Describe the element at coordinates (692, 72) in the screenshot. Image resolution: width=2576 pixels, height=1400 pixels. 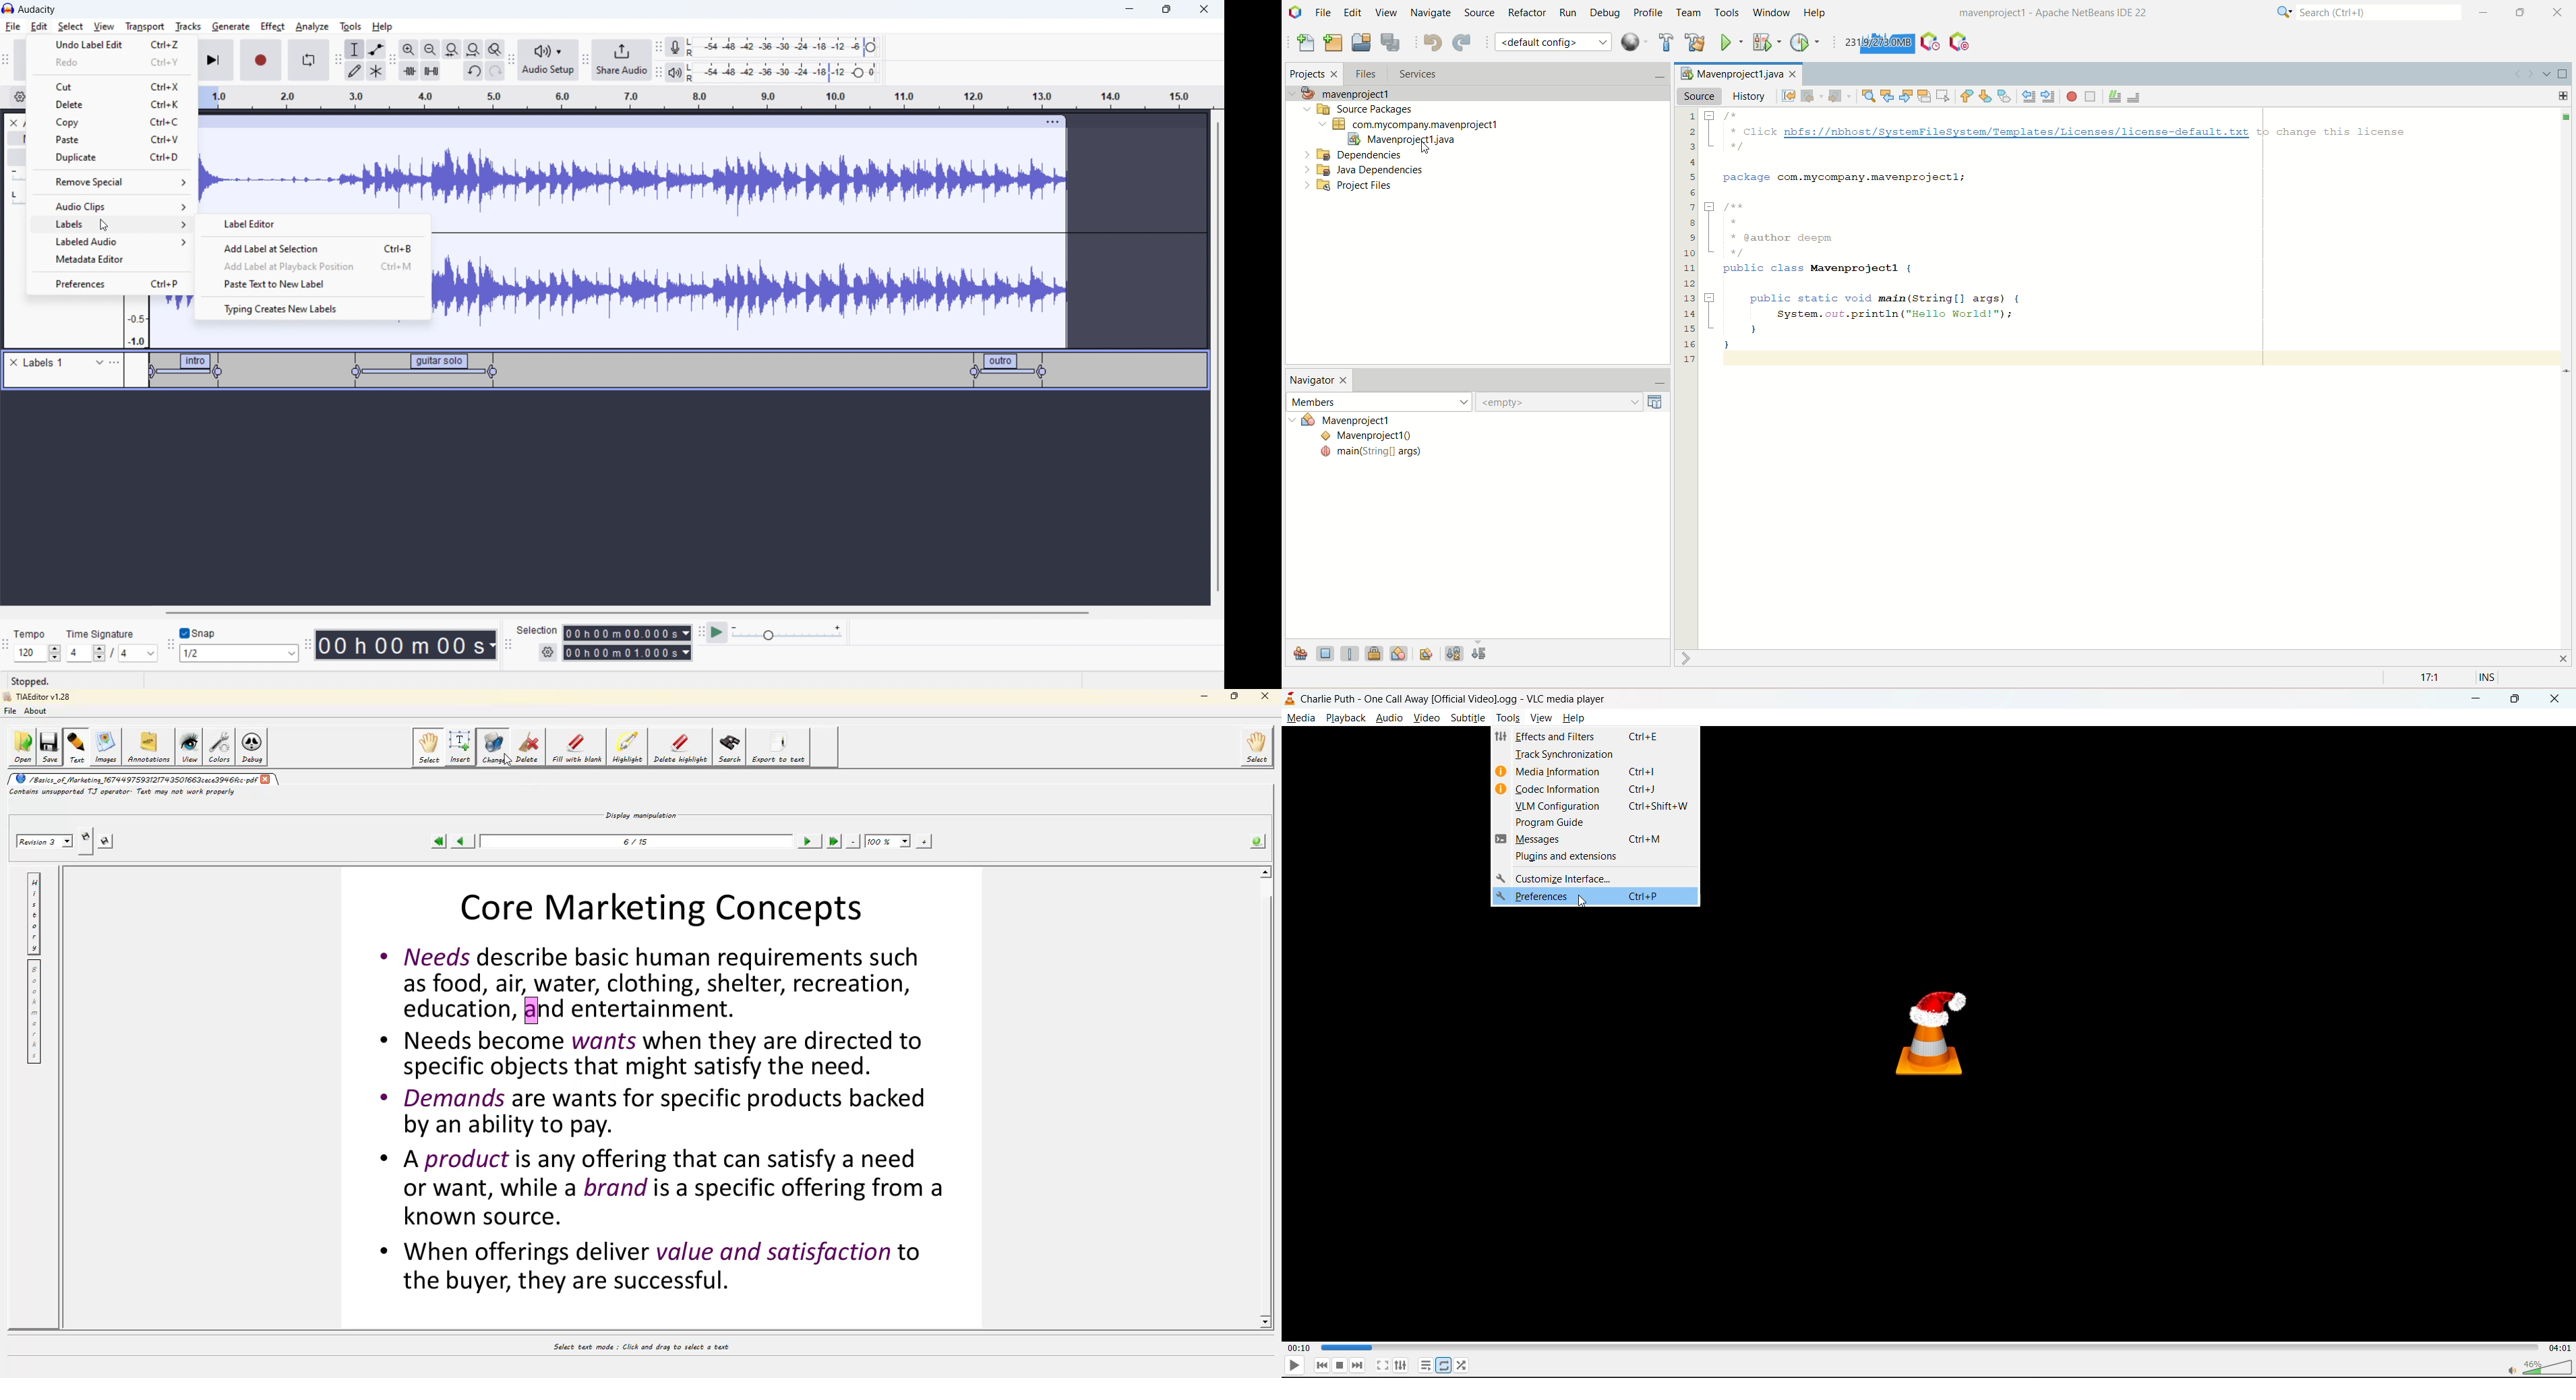
I see `` at that location.